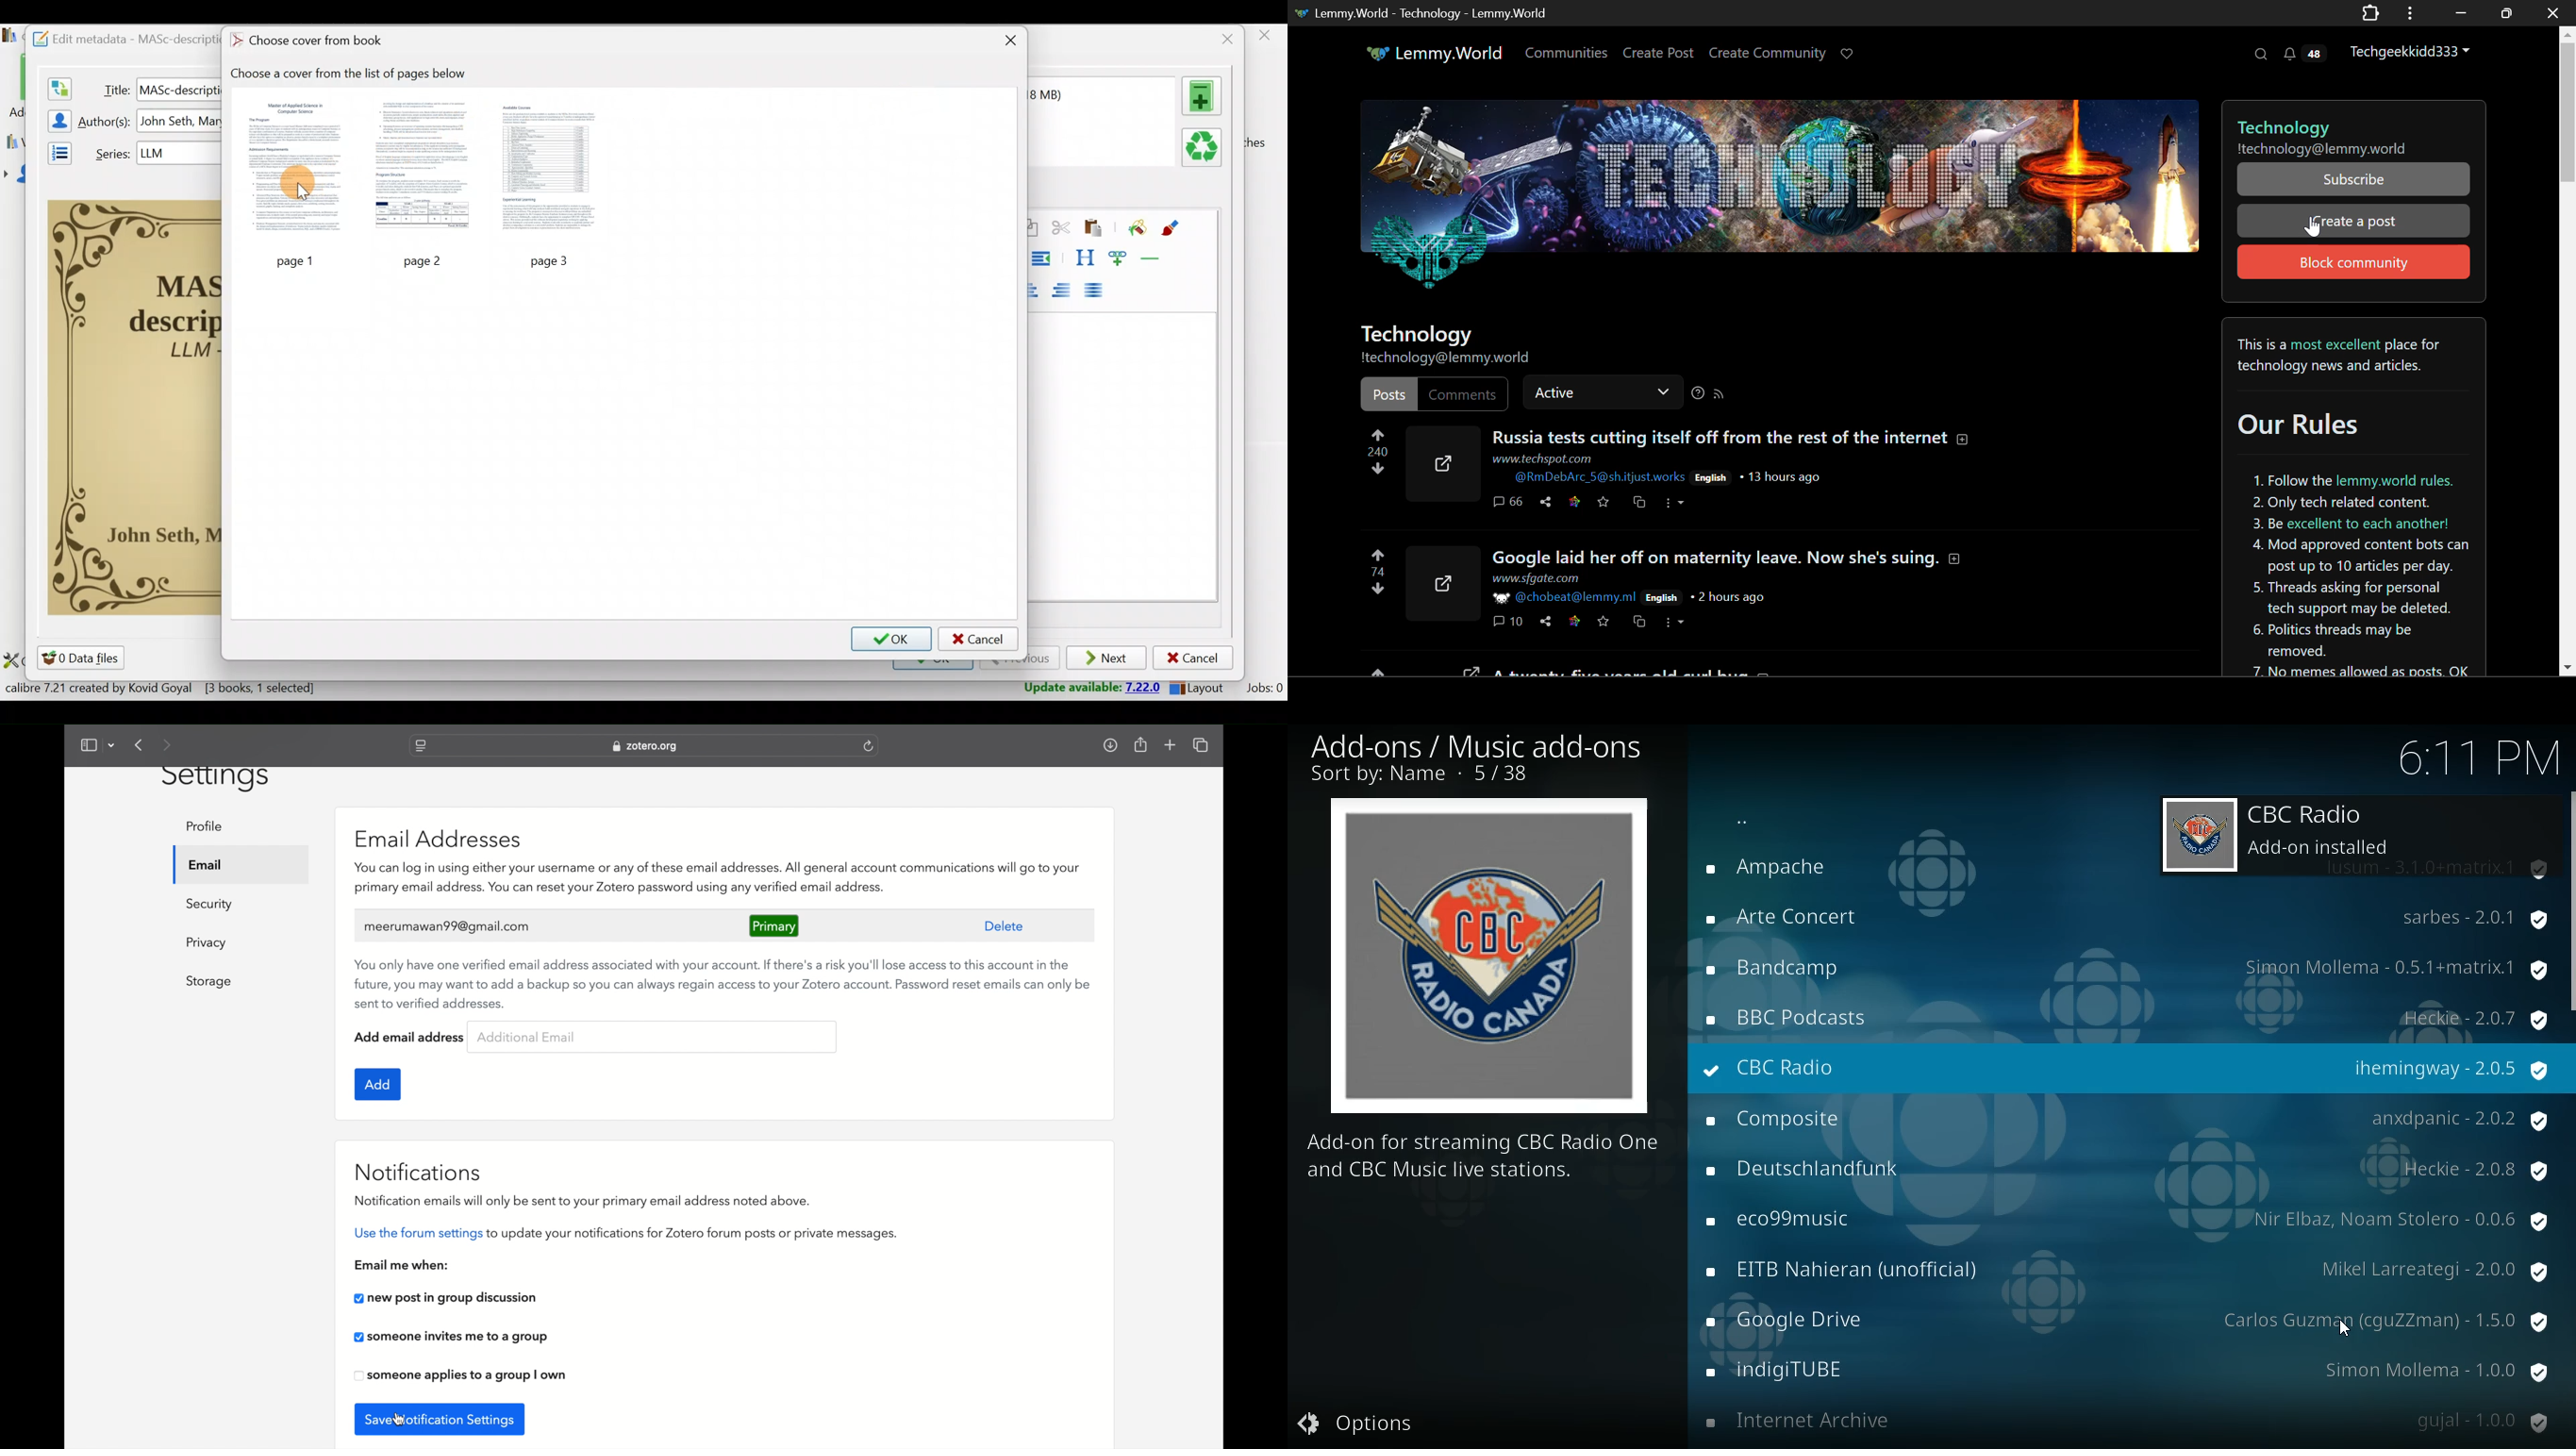 This screenshot has height=1456, width=2576. I want to click on Share, so click(1548, 621).